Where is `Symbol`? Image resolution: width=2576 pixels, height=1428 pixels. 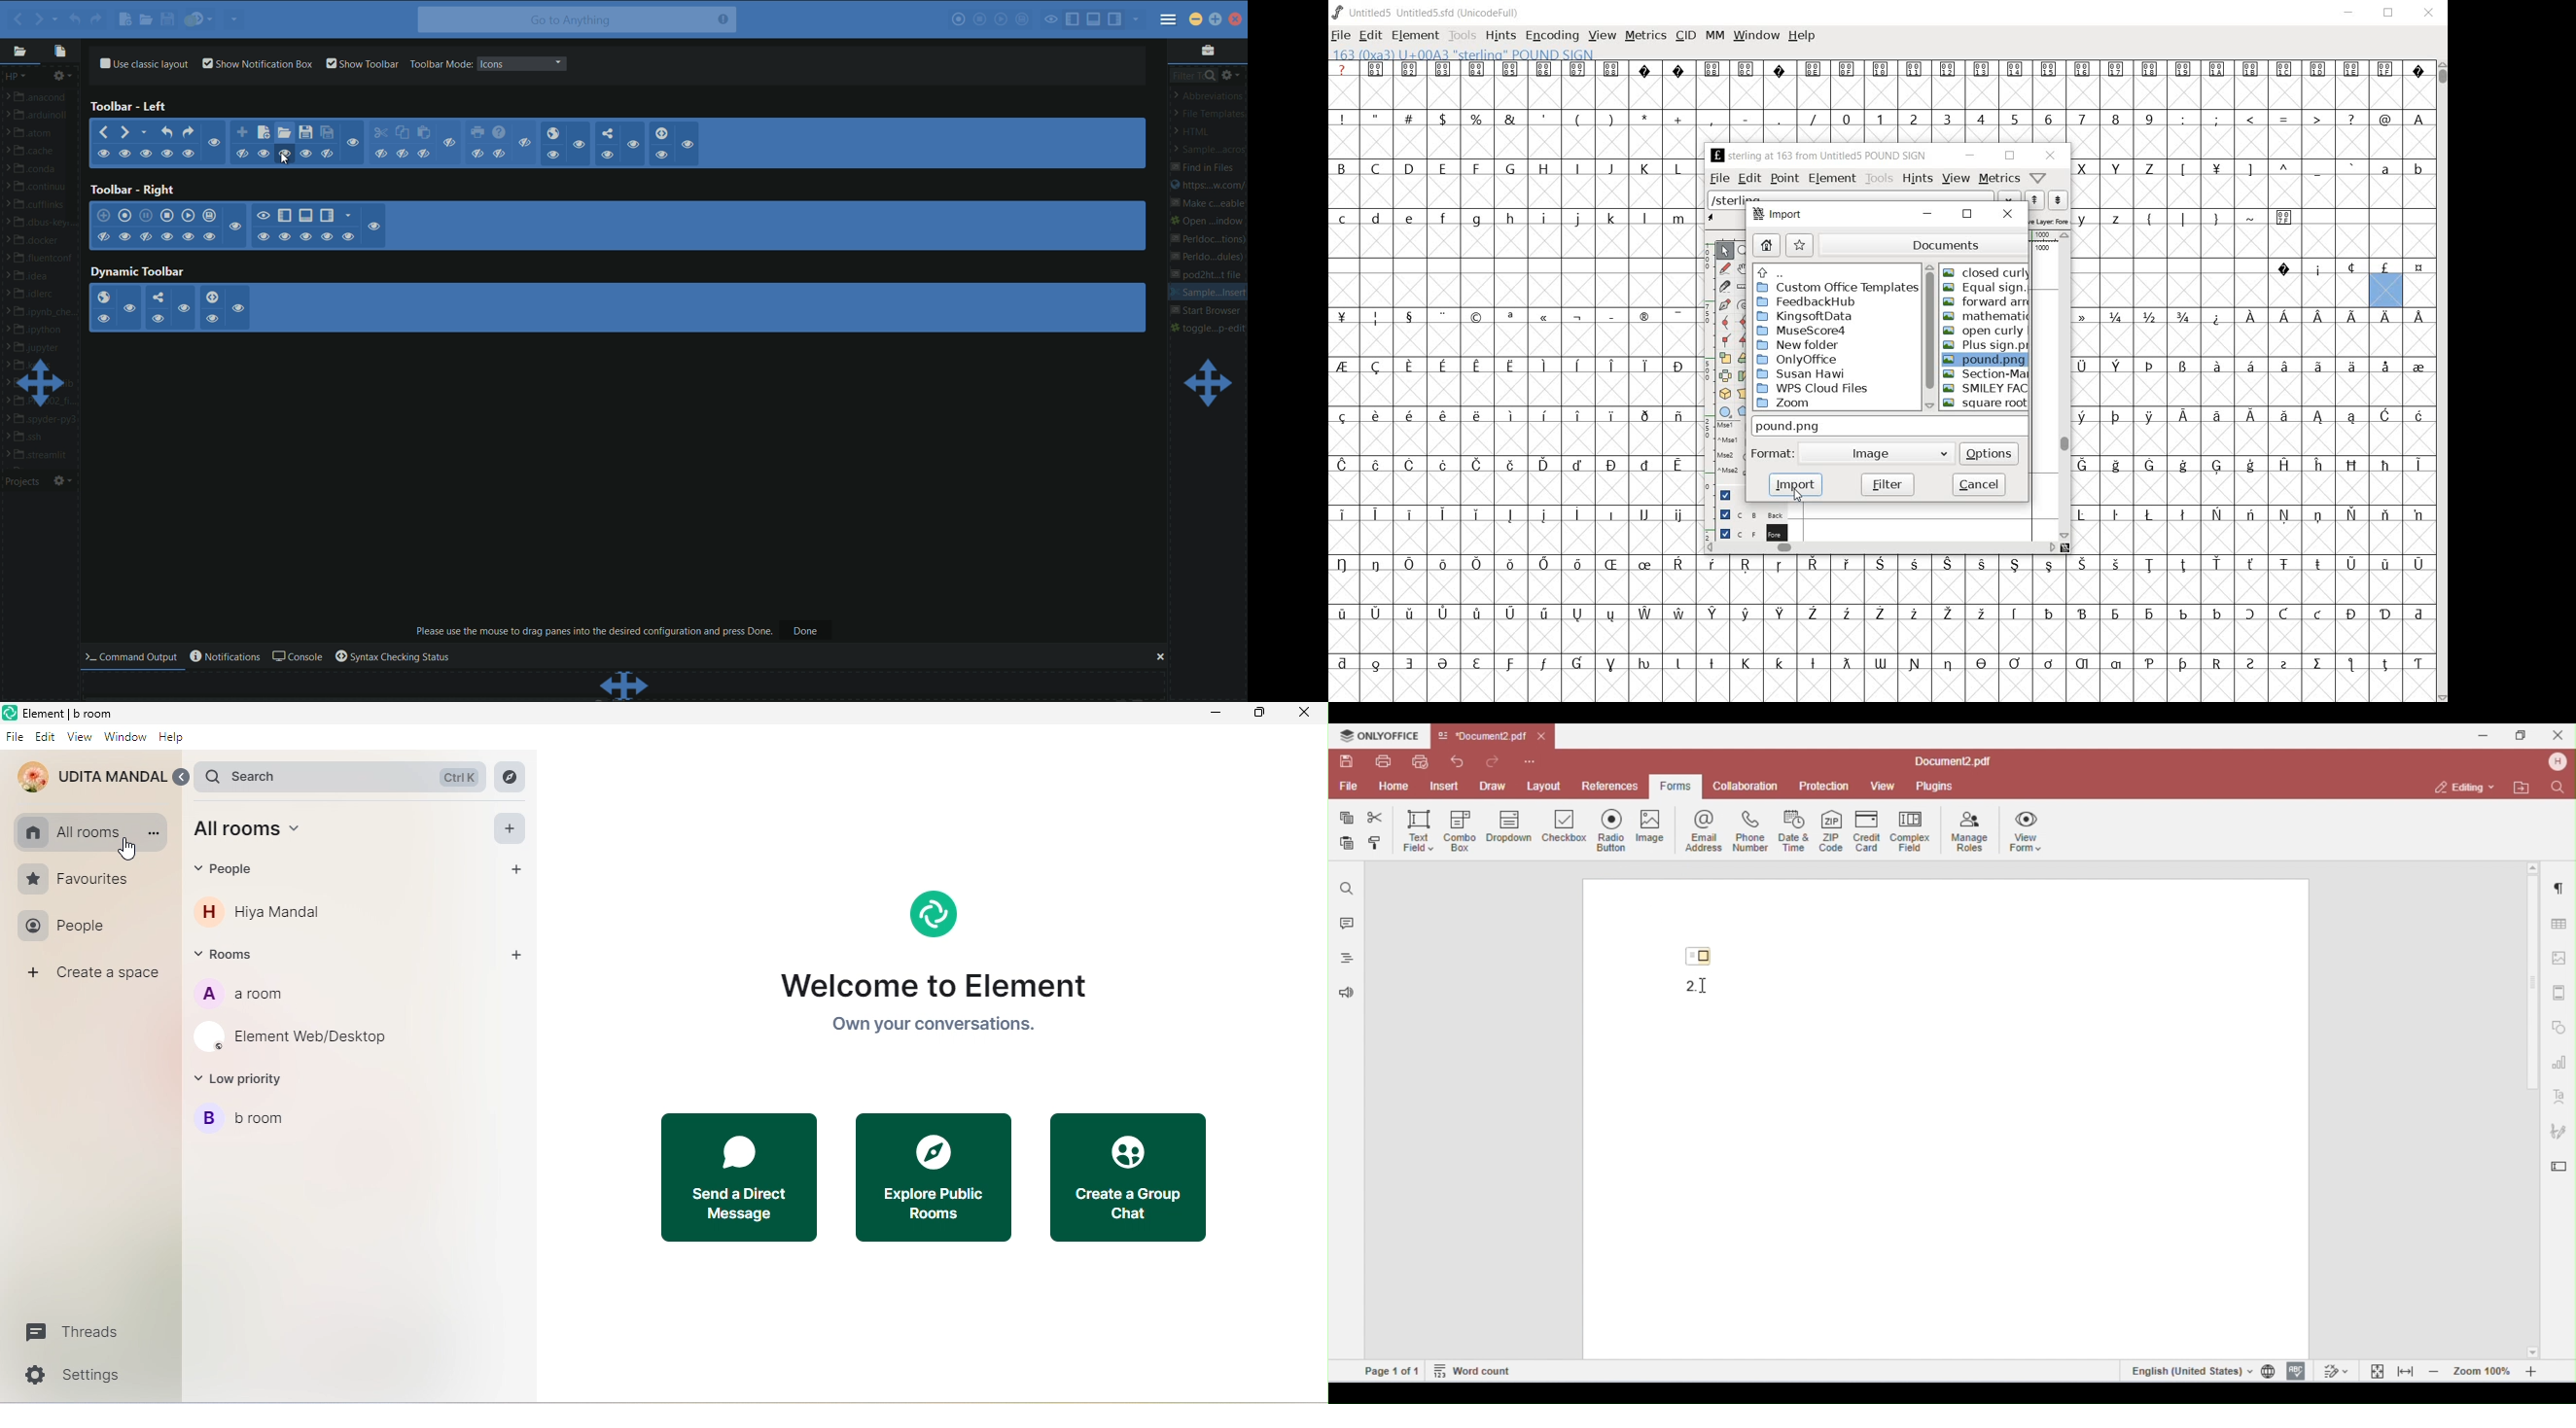
Symbol is located at coordinates (2116, 466).